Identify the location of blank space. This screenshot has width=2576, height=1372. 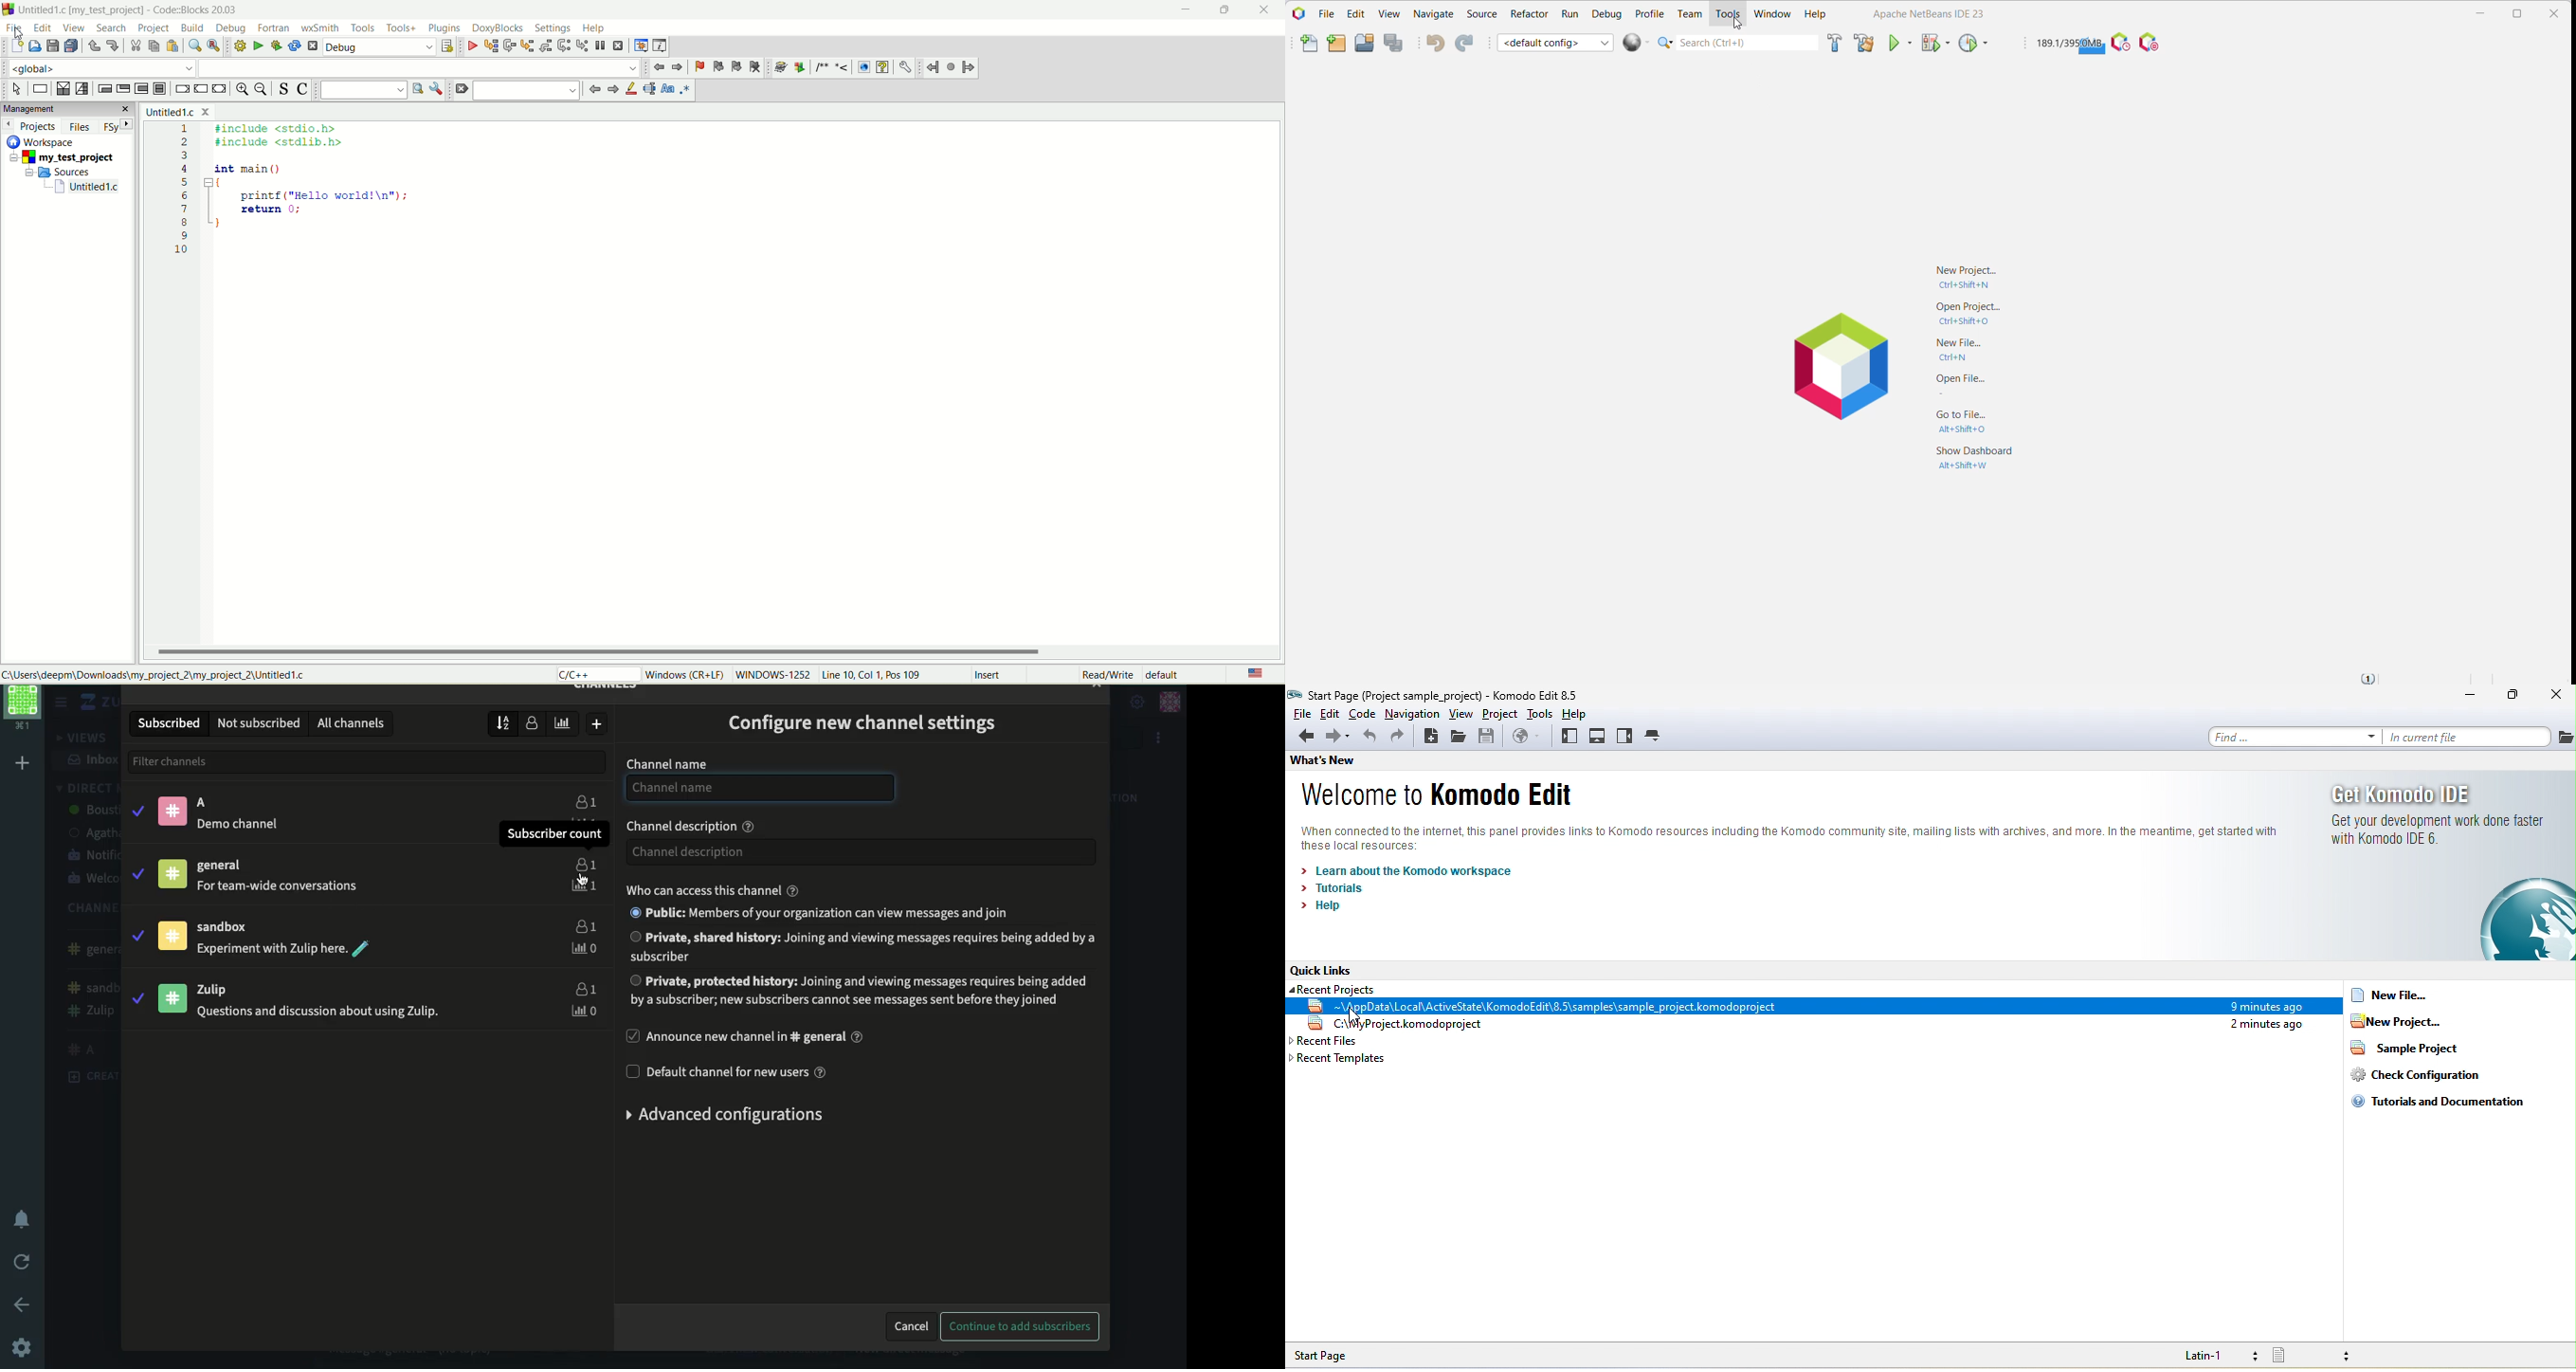
(420, 68).